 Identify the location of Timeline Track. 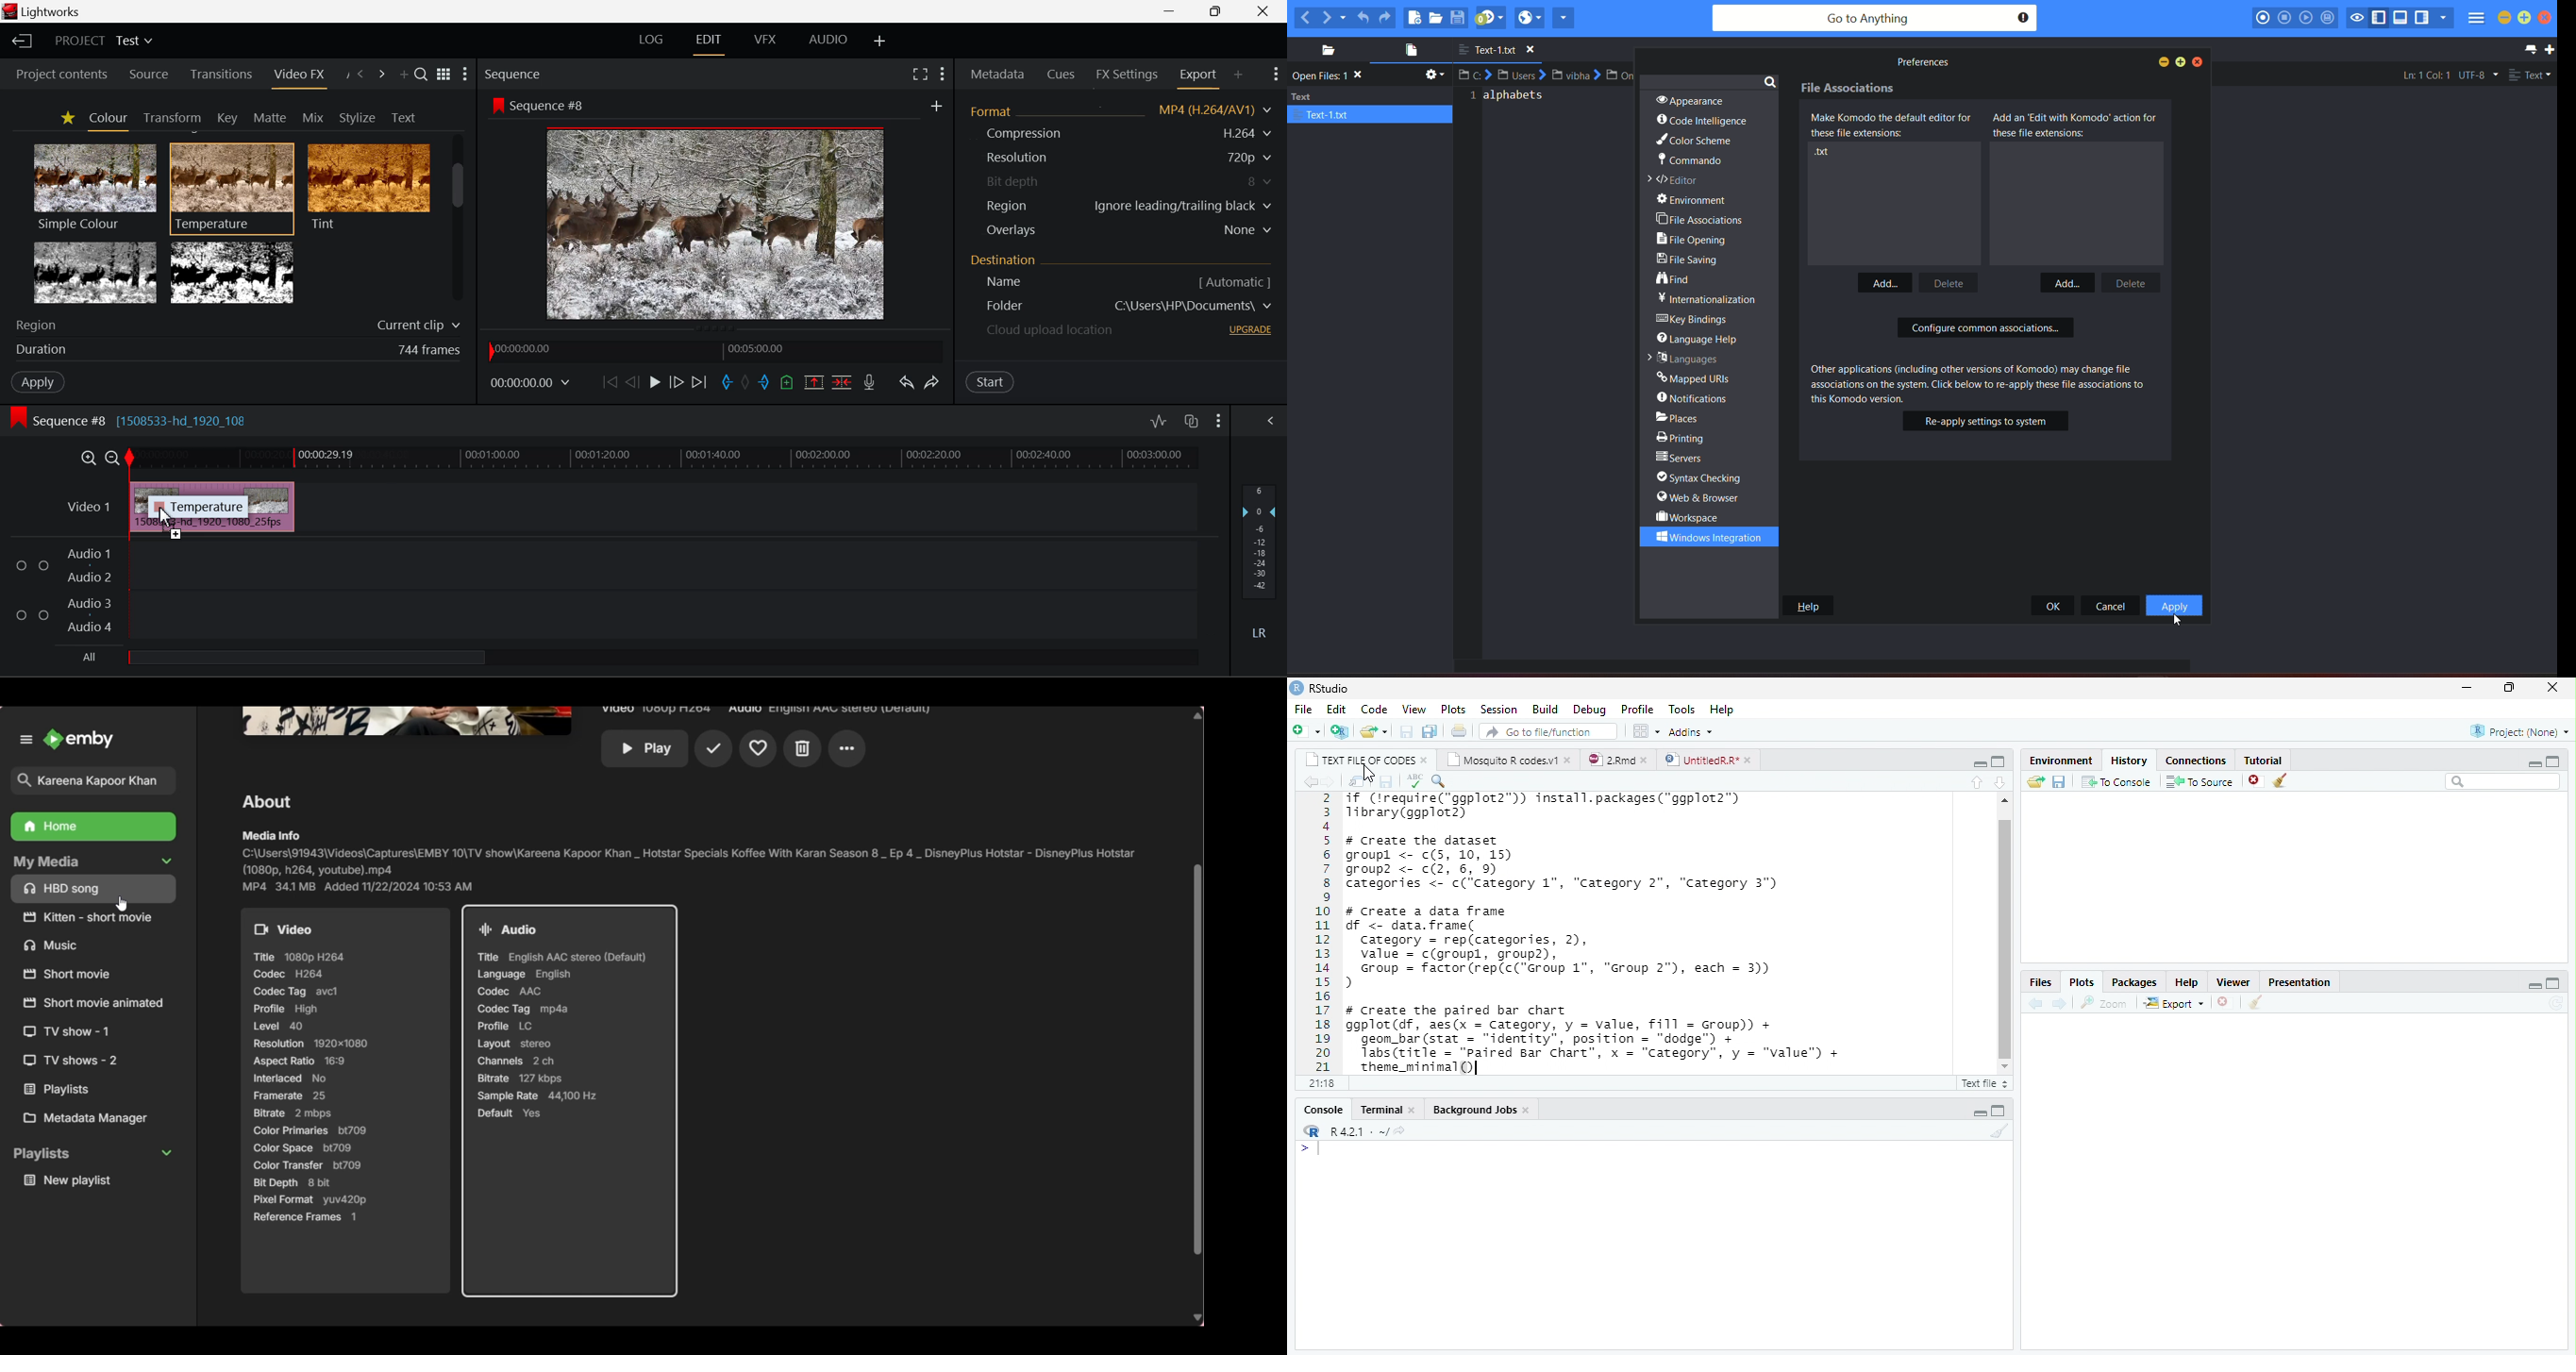
(665, 459).